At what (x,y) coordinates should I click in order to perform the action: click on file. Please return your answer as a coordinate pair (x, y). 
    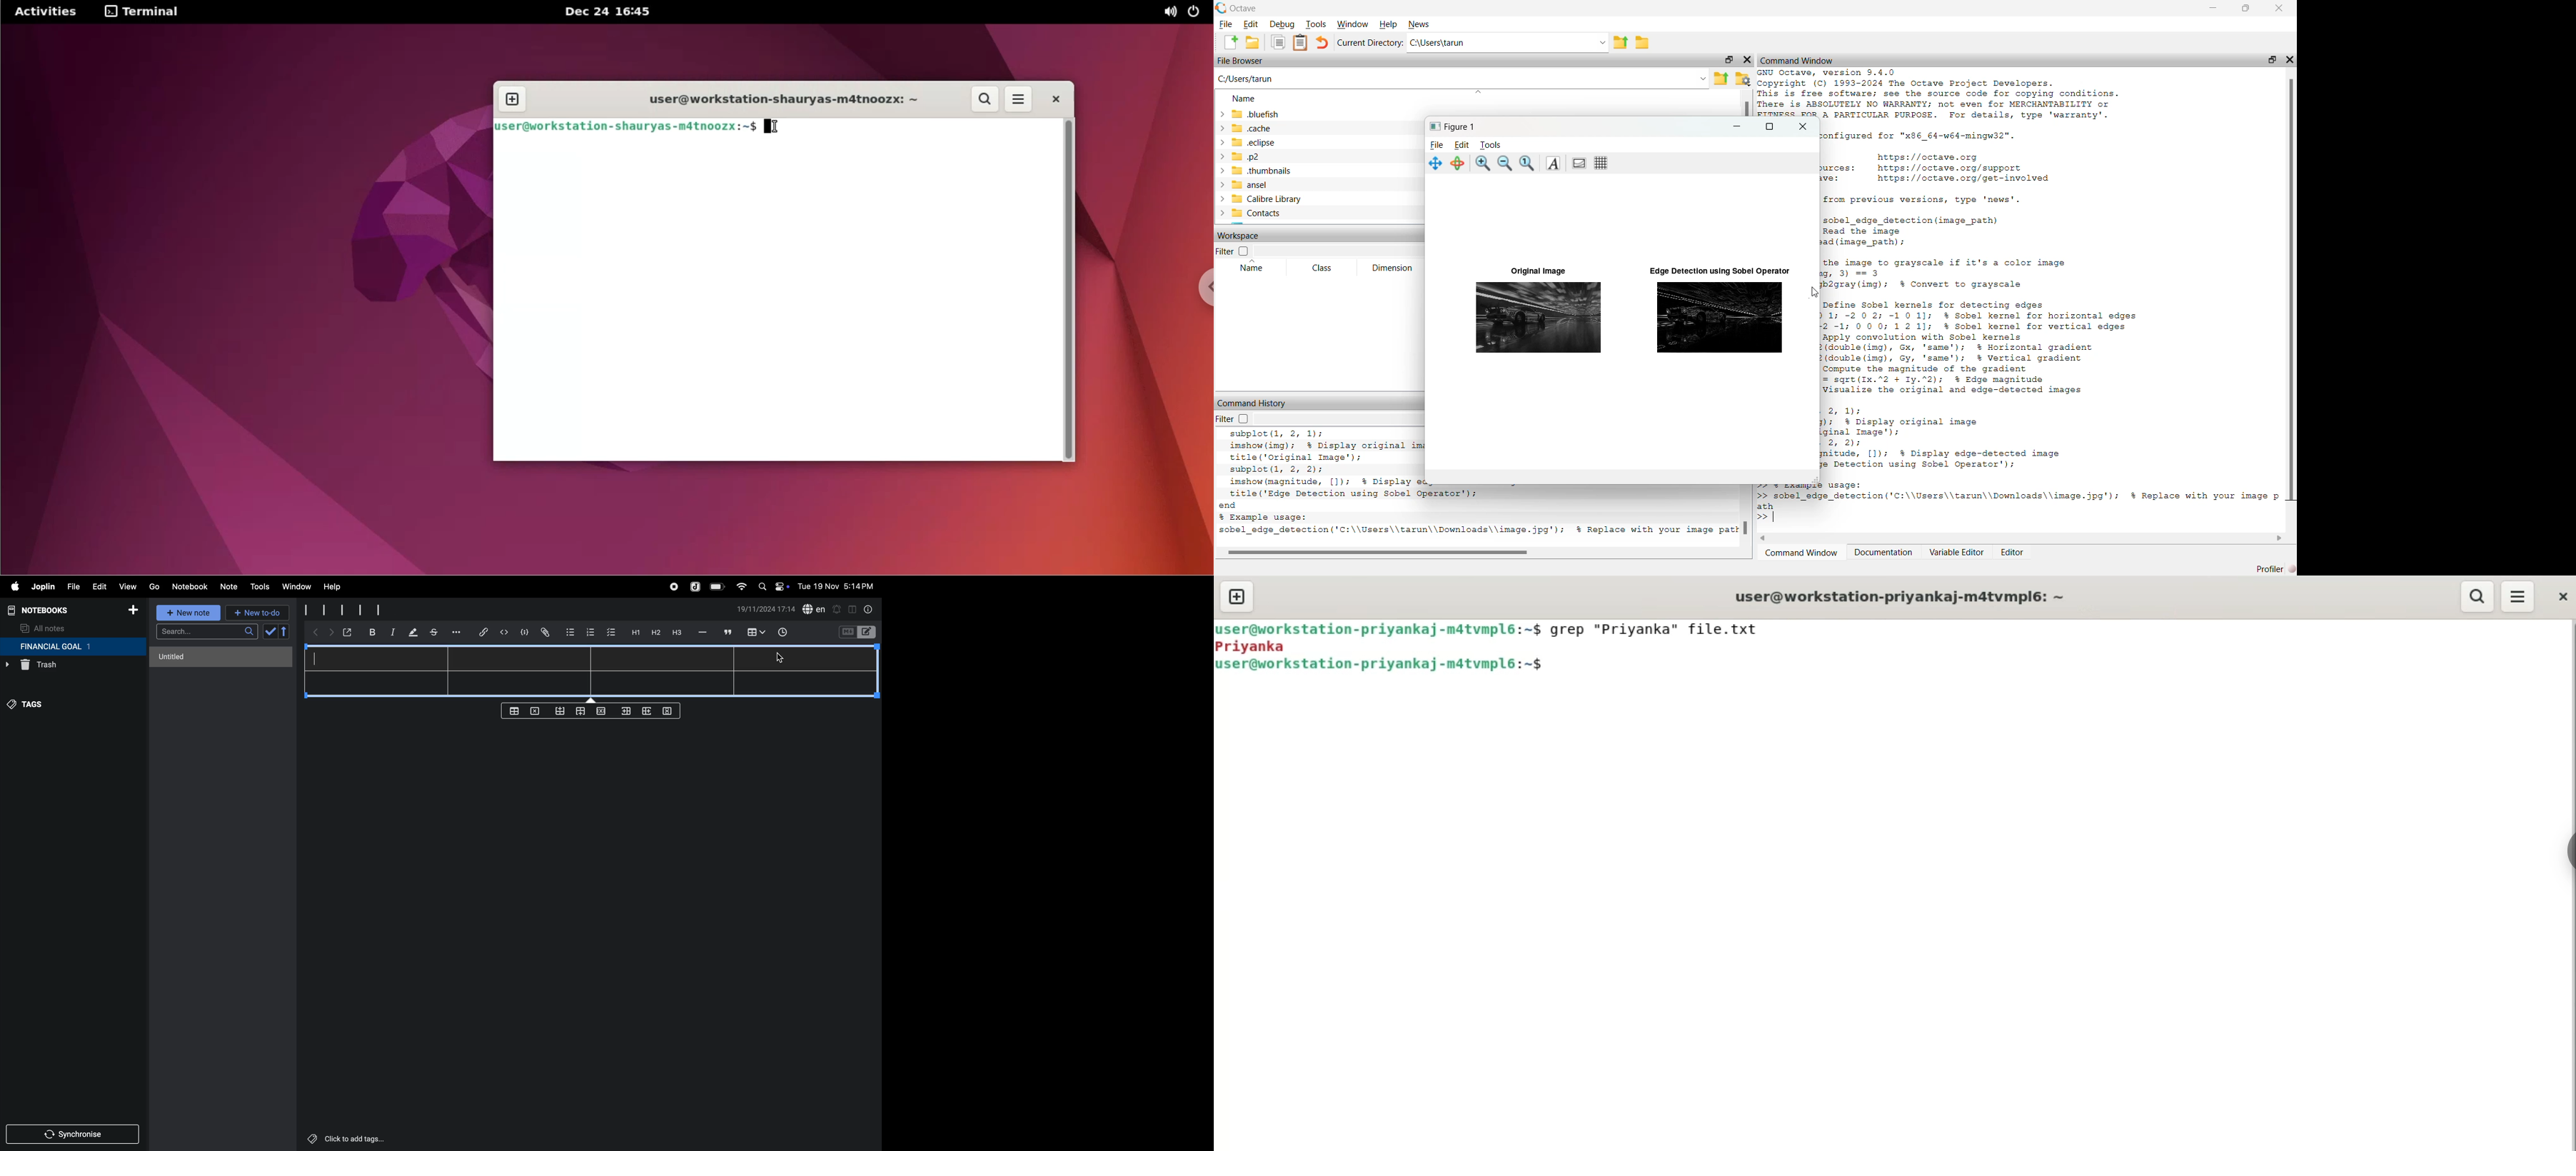
    Looking at the image, I should click on (71, 585).